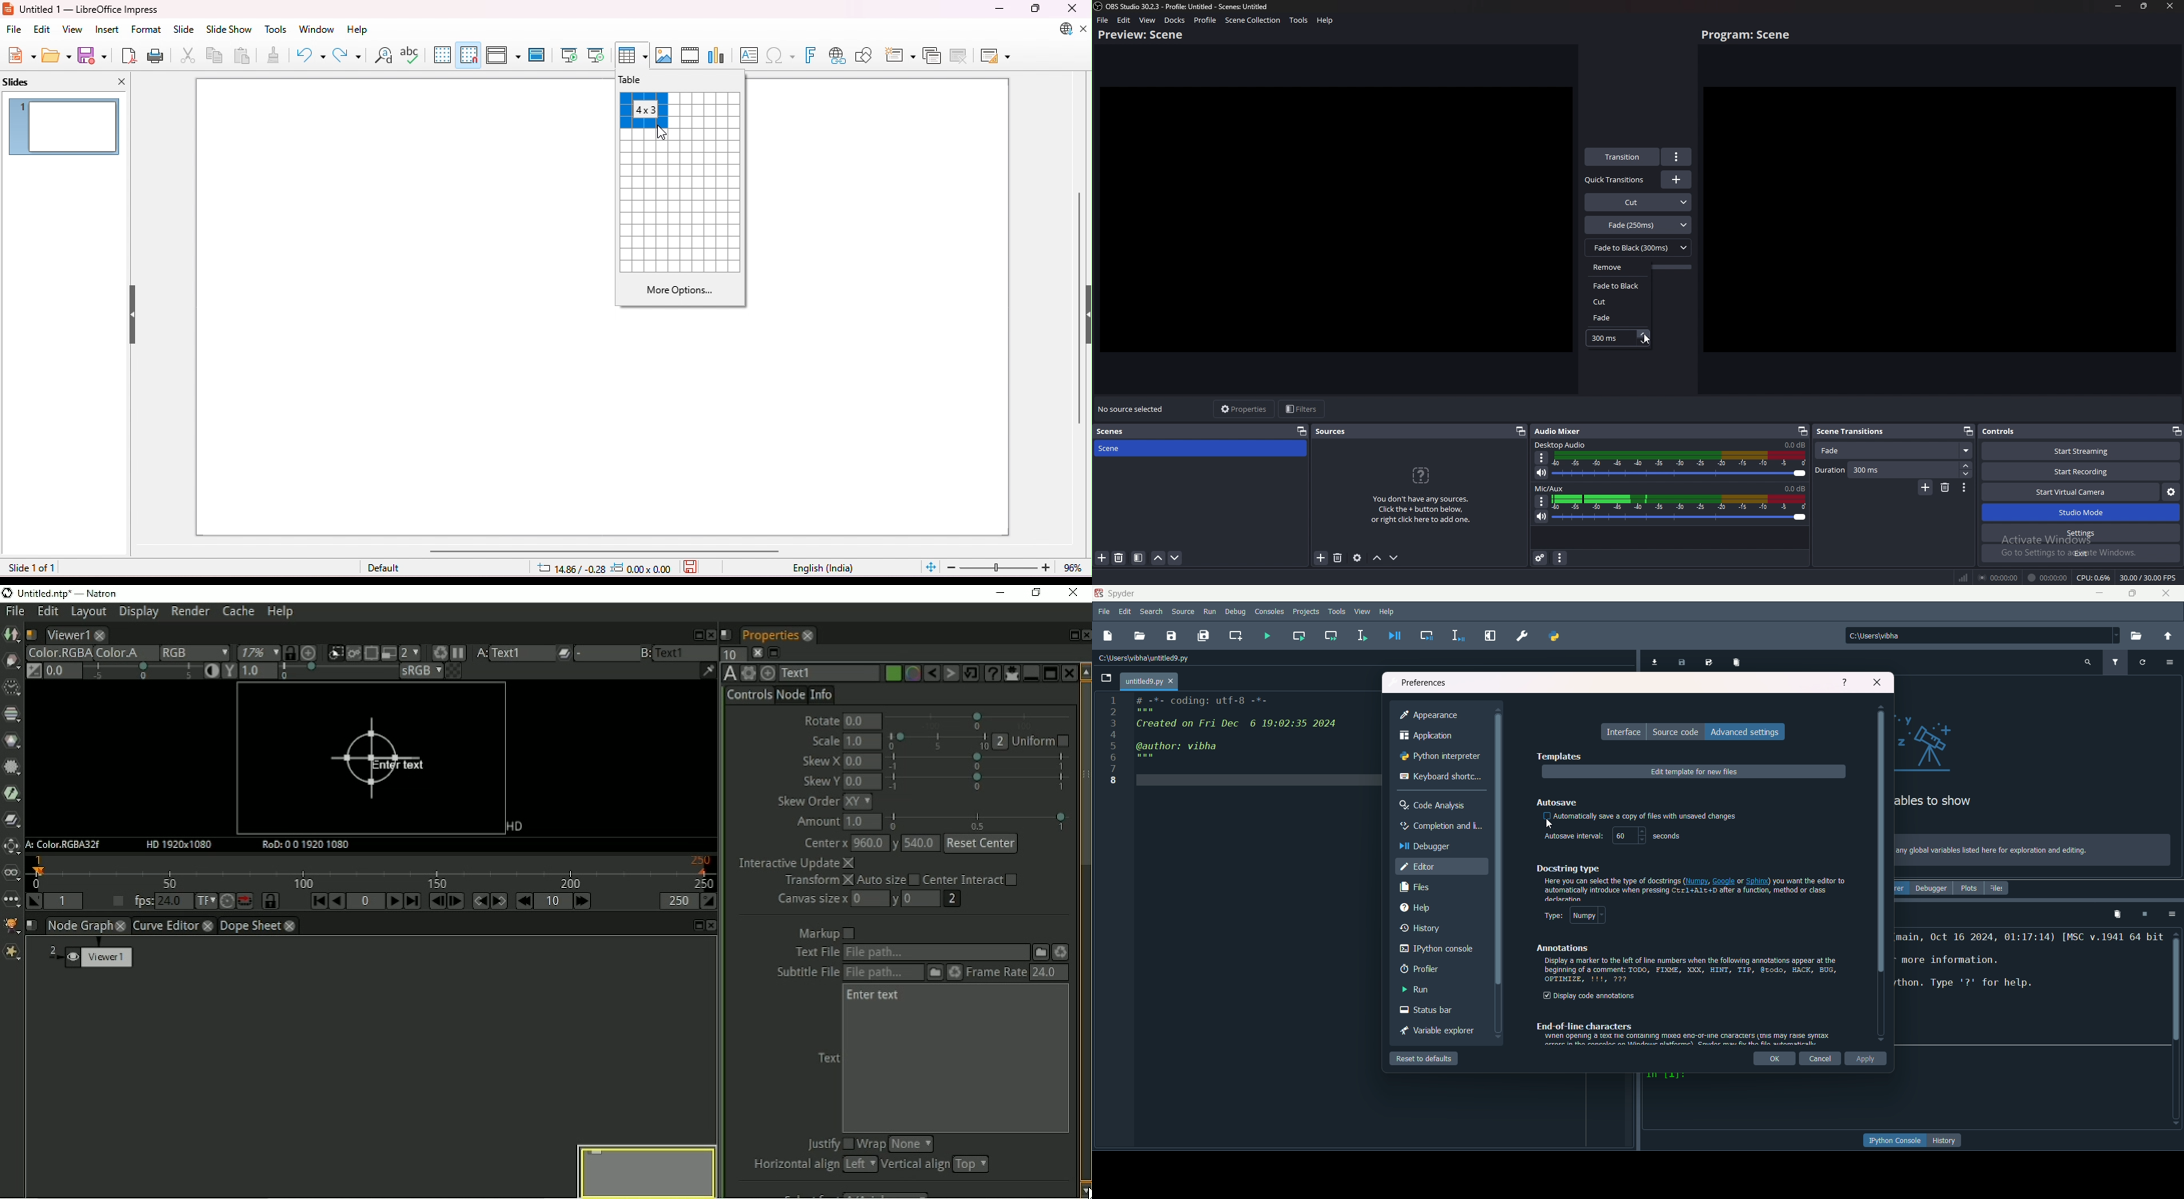  What do you see at coordinates (1270, 611) in the screenshot?
I see `consoles` at bounding box center [1270, 611].